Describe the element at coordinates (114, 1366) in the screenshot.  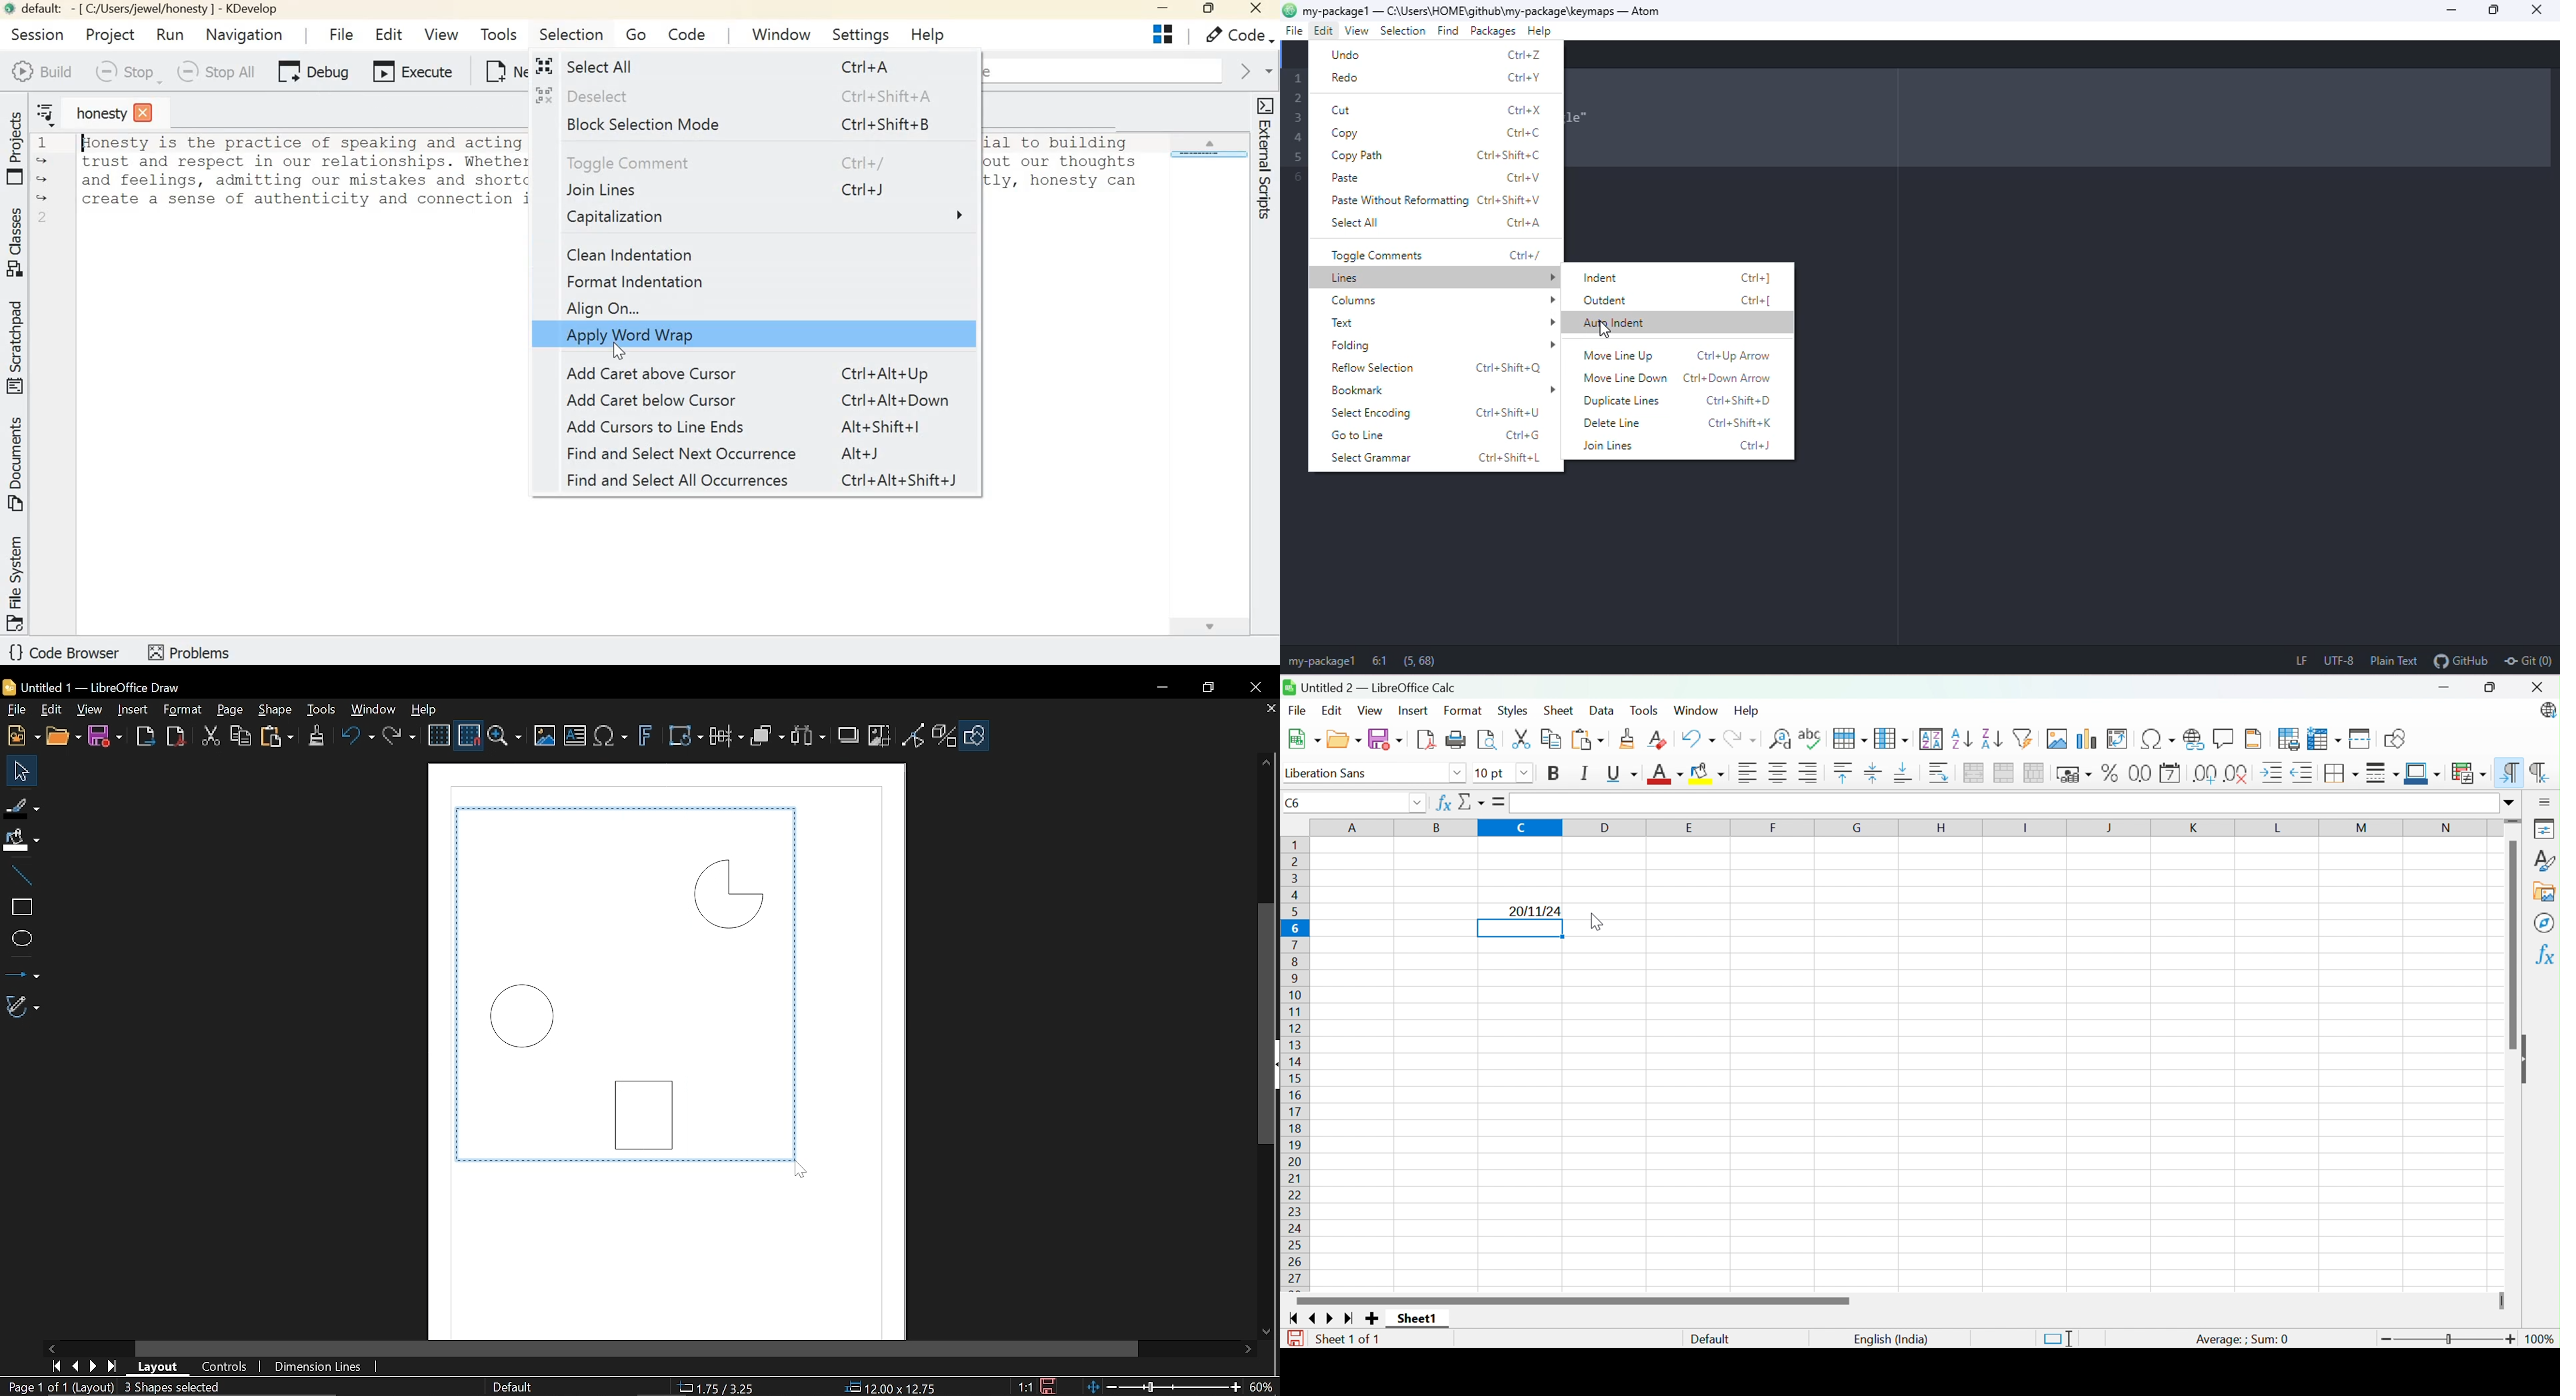
I see `last page` at that location.